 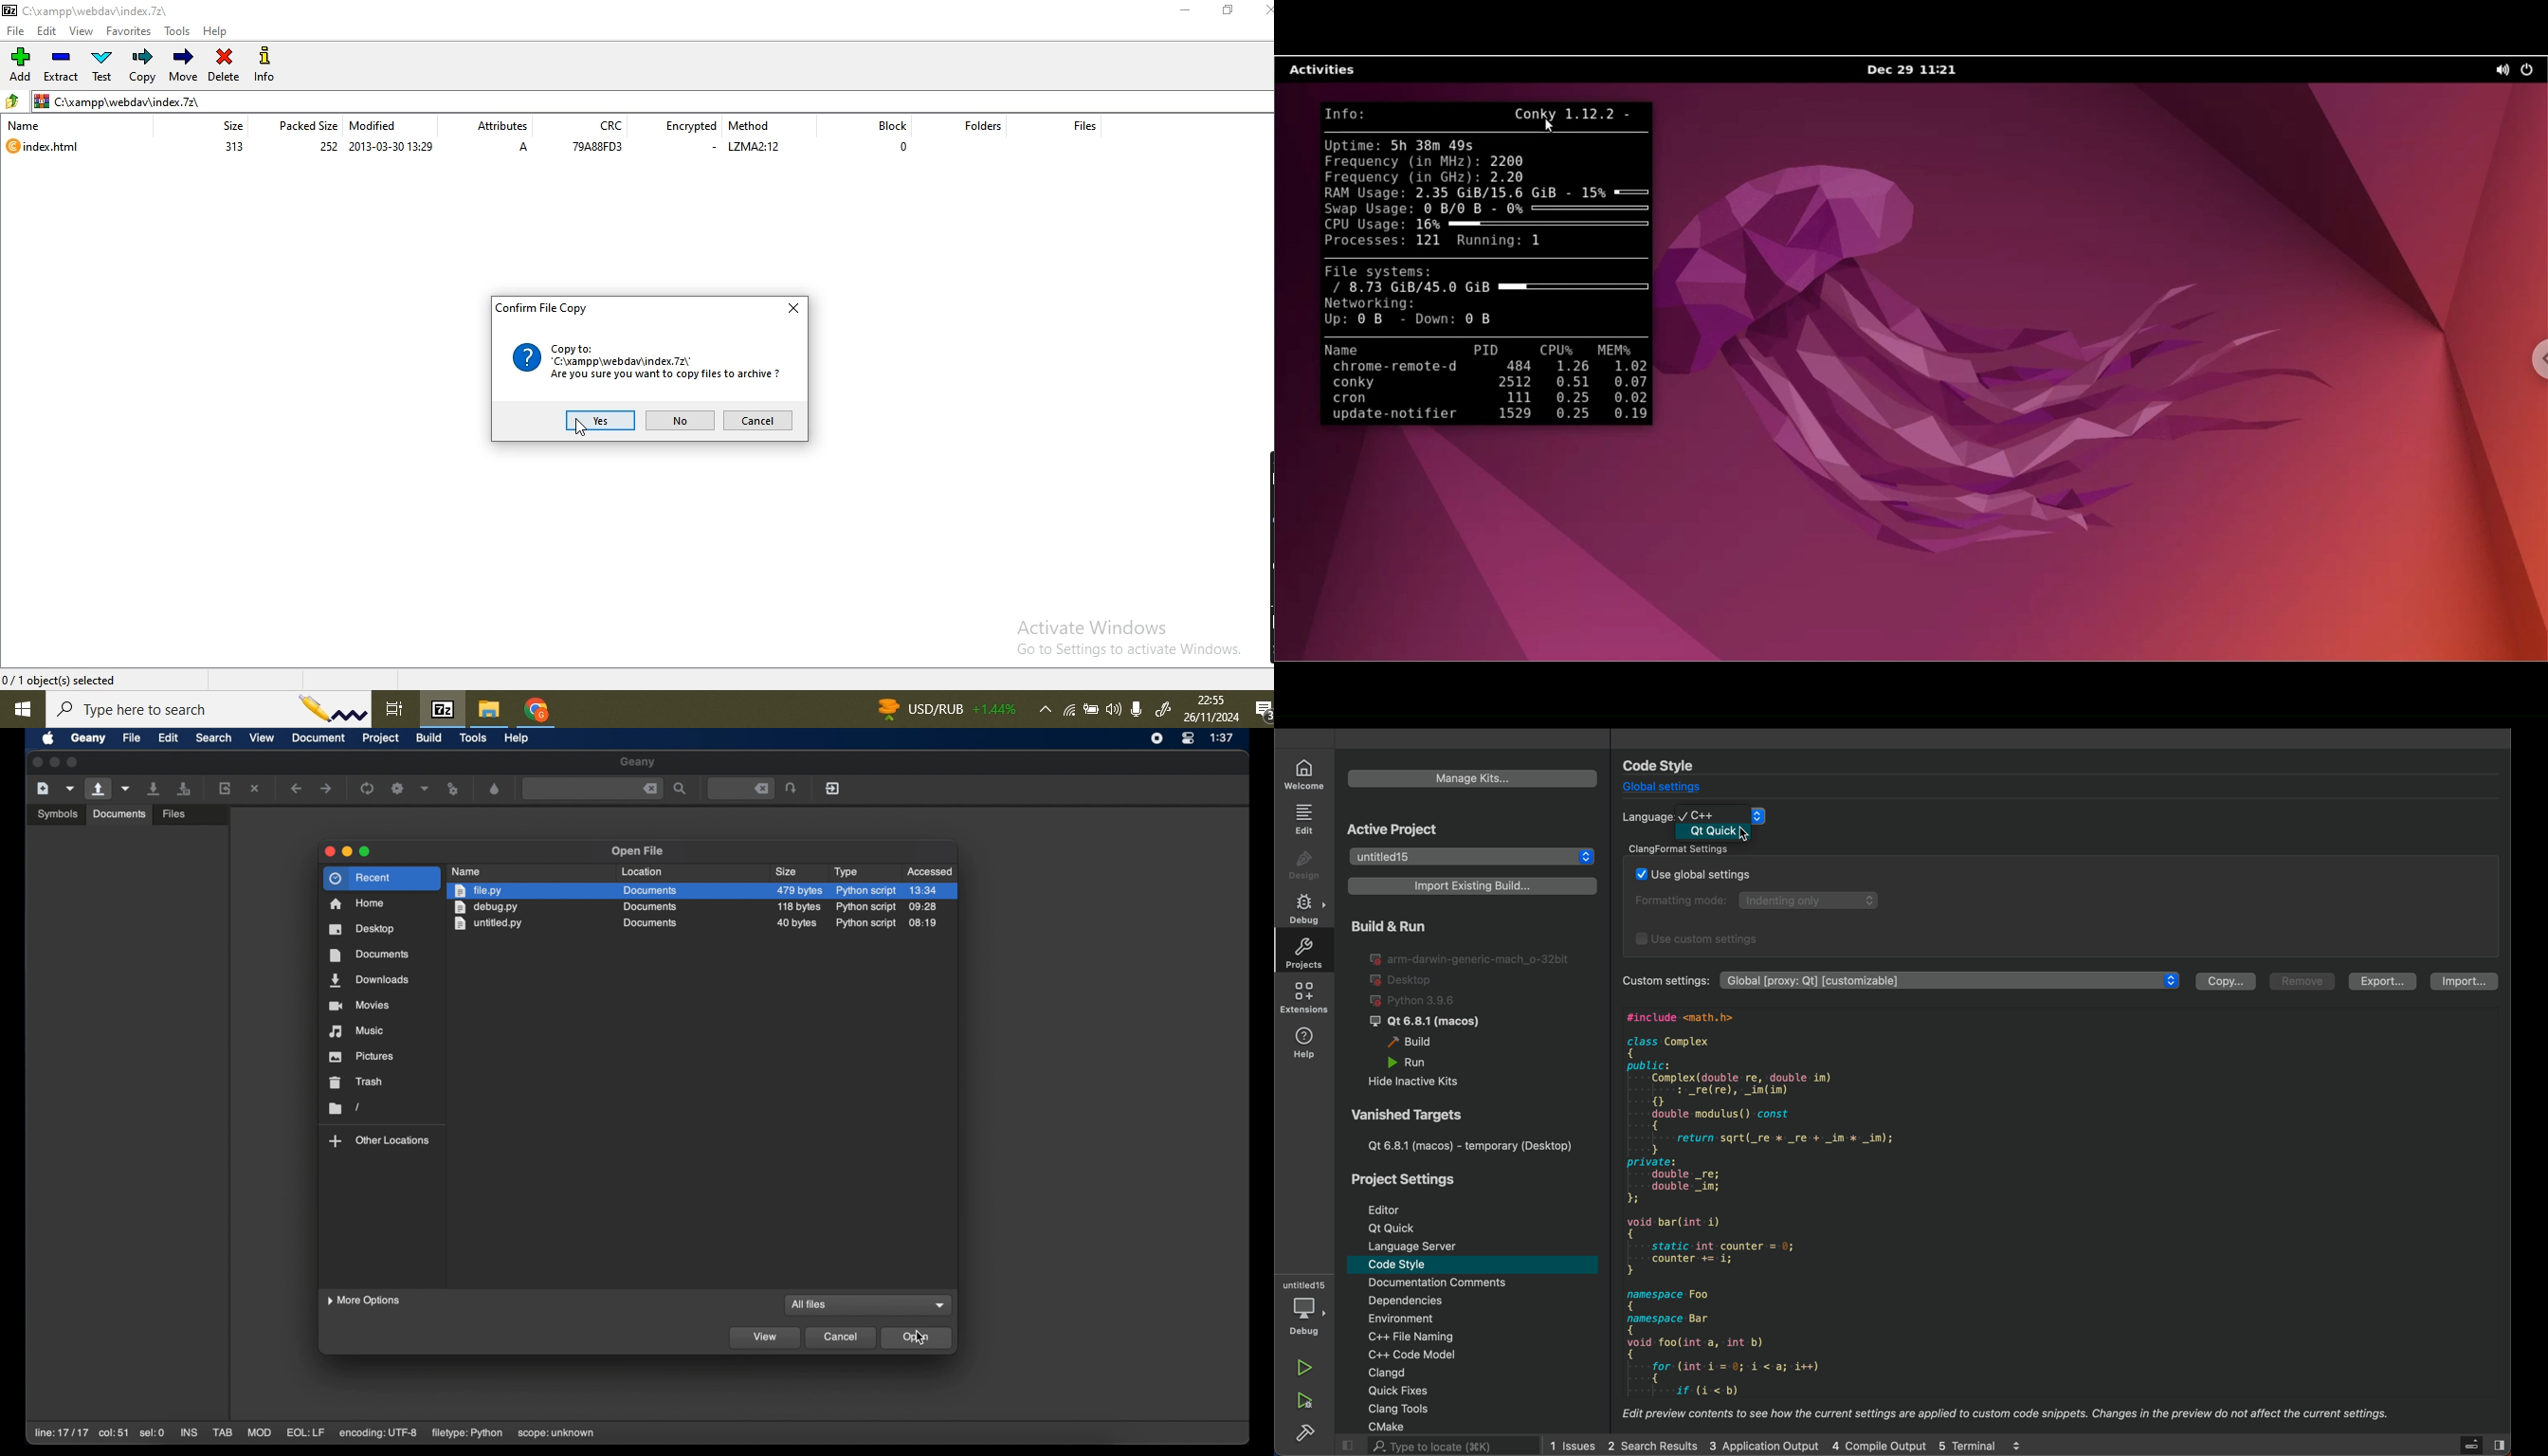 I want to click on file naming, so click(x=1424, y=1335).